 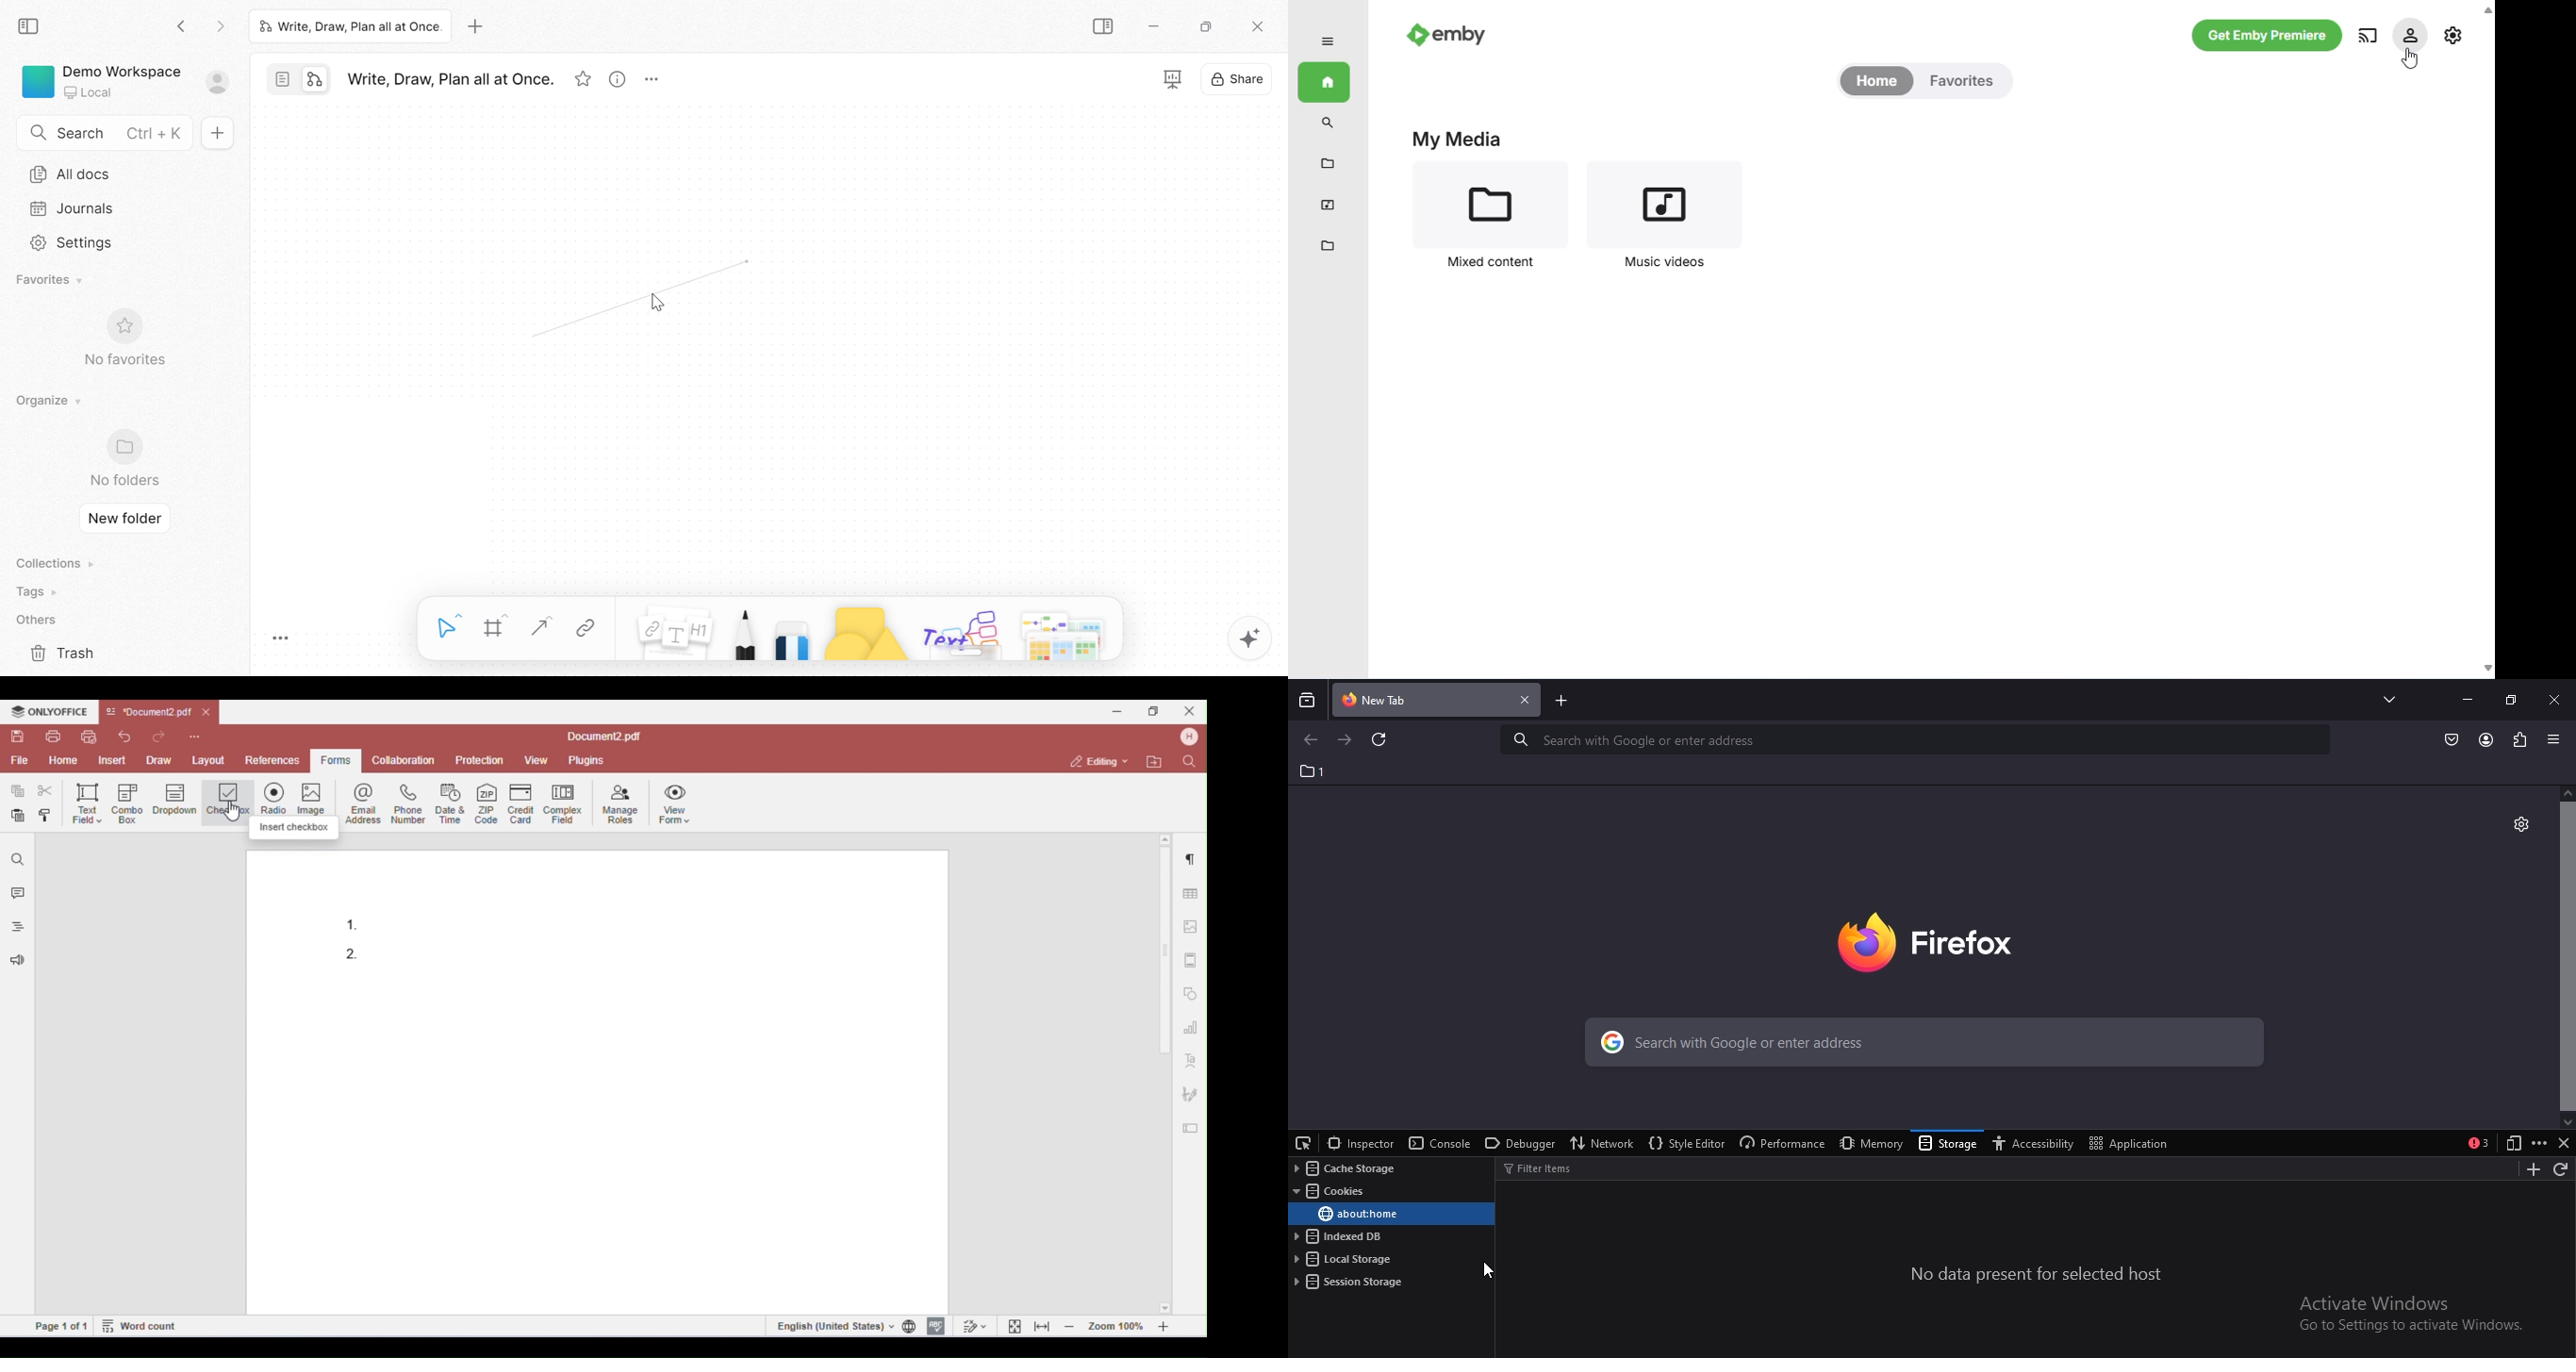 I want to click on Minimize, so click(x=1158, y=29).